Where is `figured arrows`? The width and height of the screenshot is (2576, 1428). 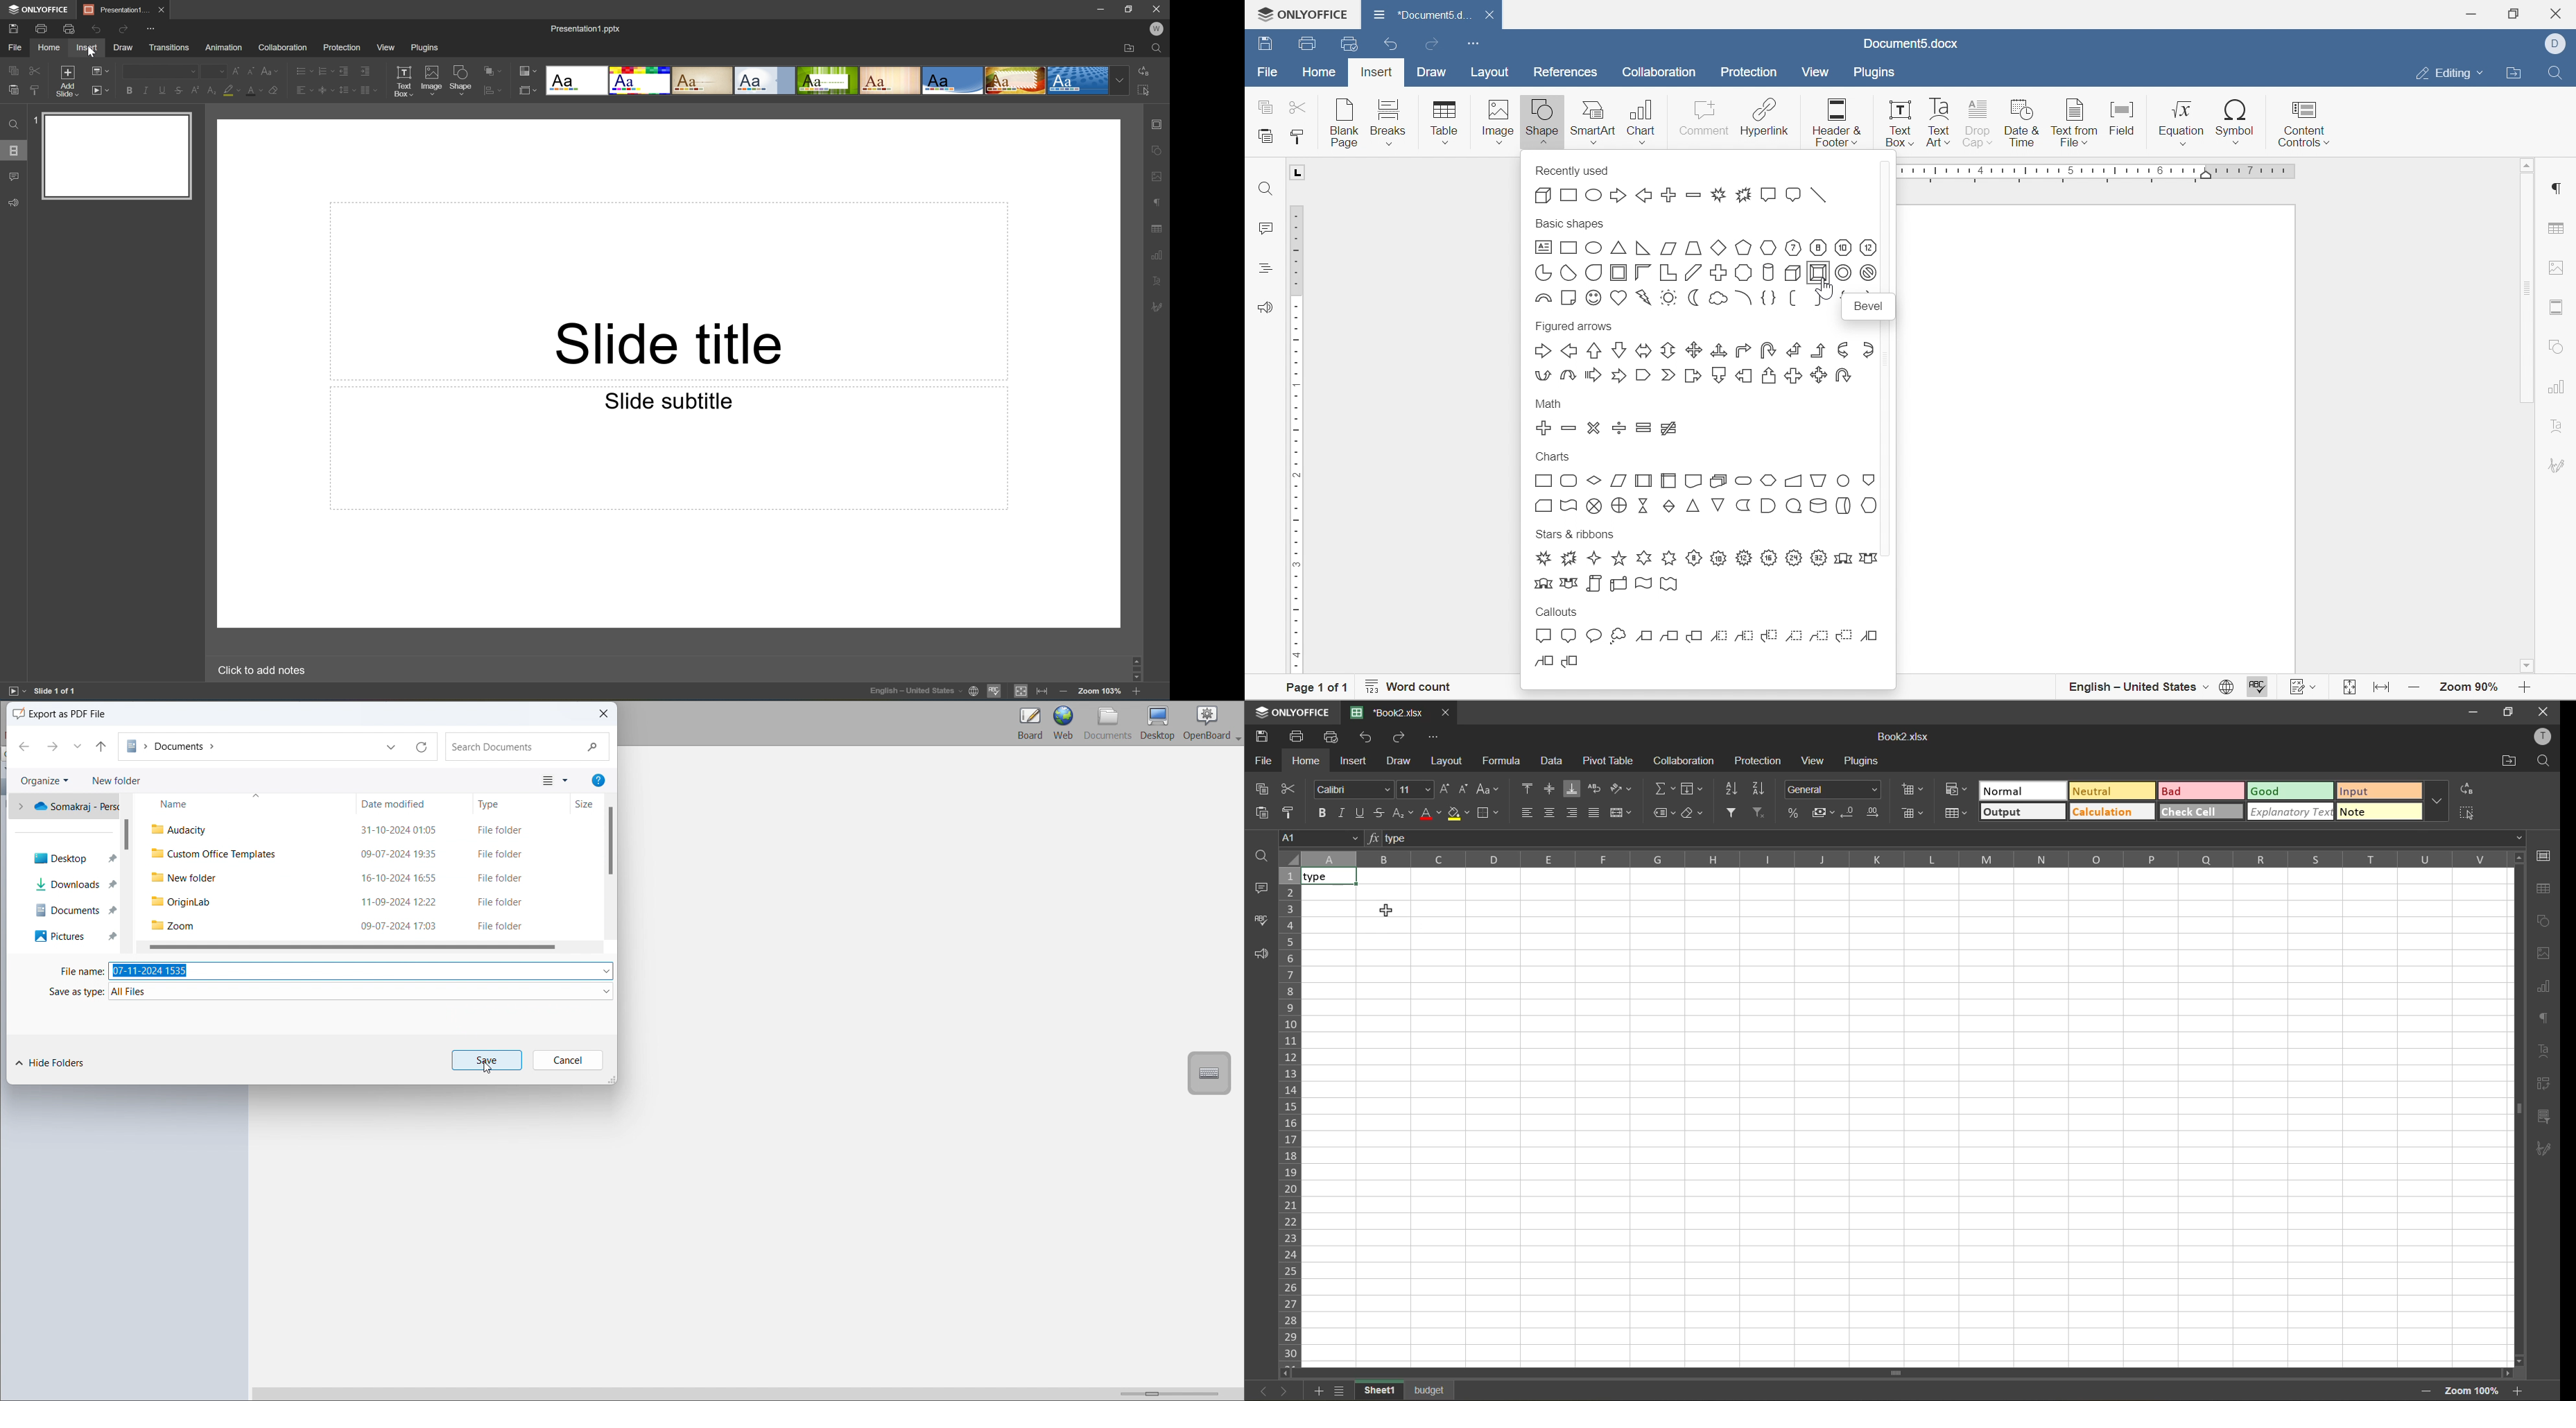
figured arrows is located at coordinates (1702, 354).